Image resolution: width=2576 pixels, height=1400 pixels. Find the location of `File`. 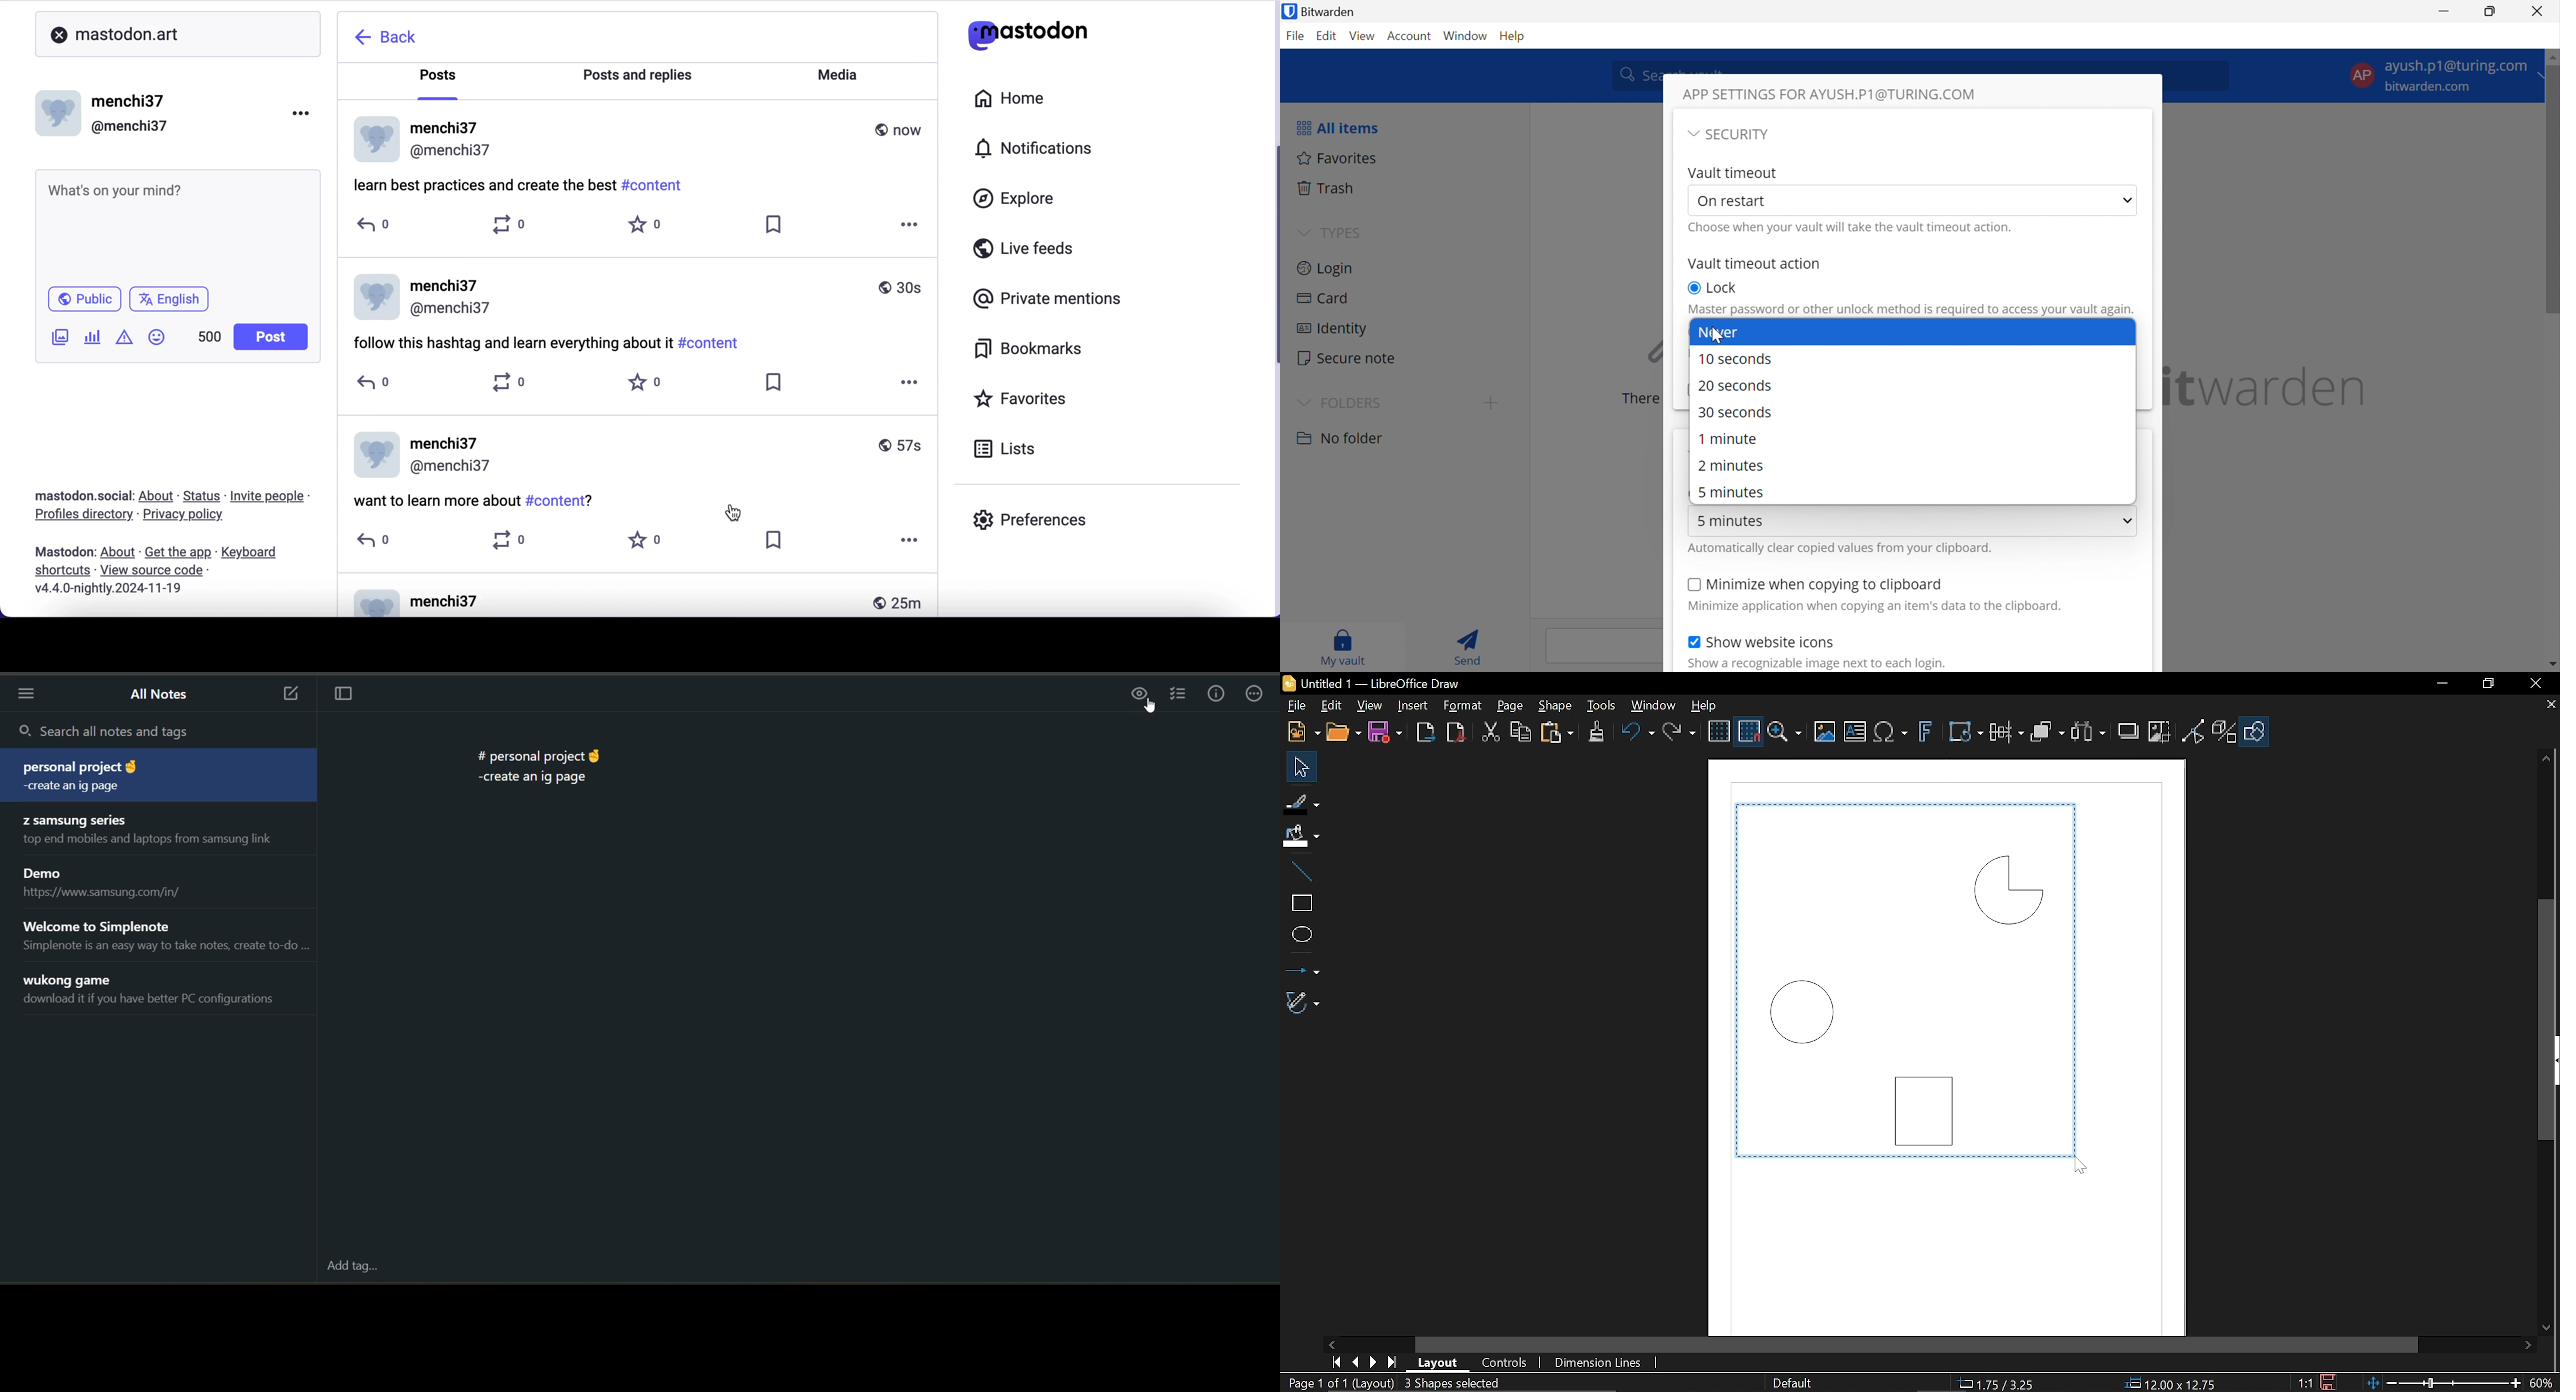

File is located at coordinates (1295, 37).